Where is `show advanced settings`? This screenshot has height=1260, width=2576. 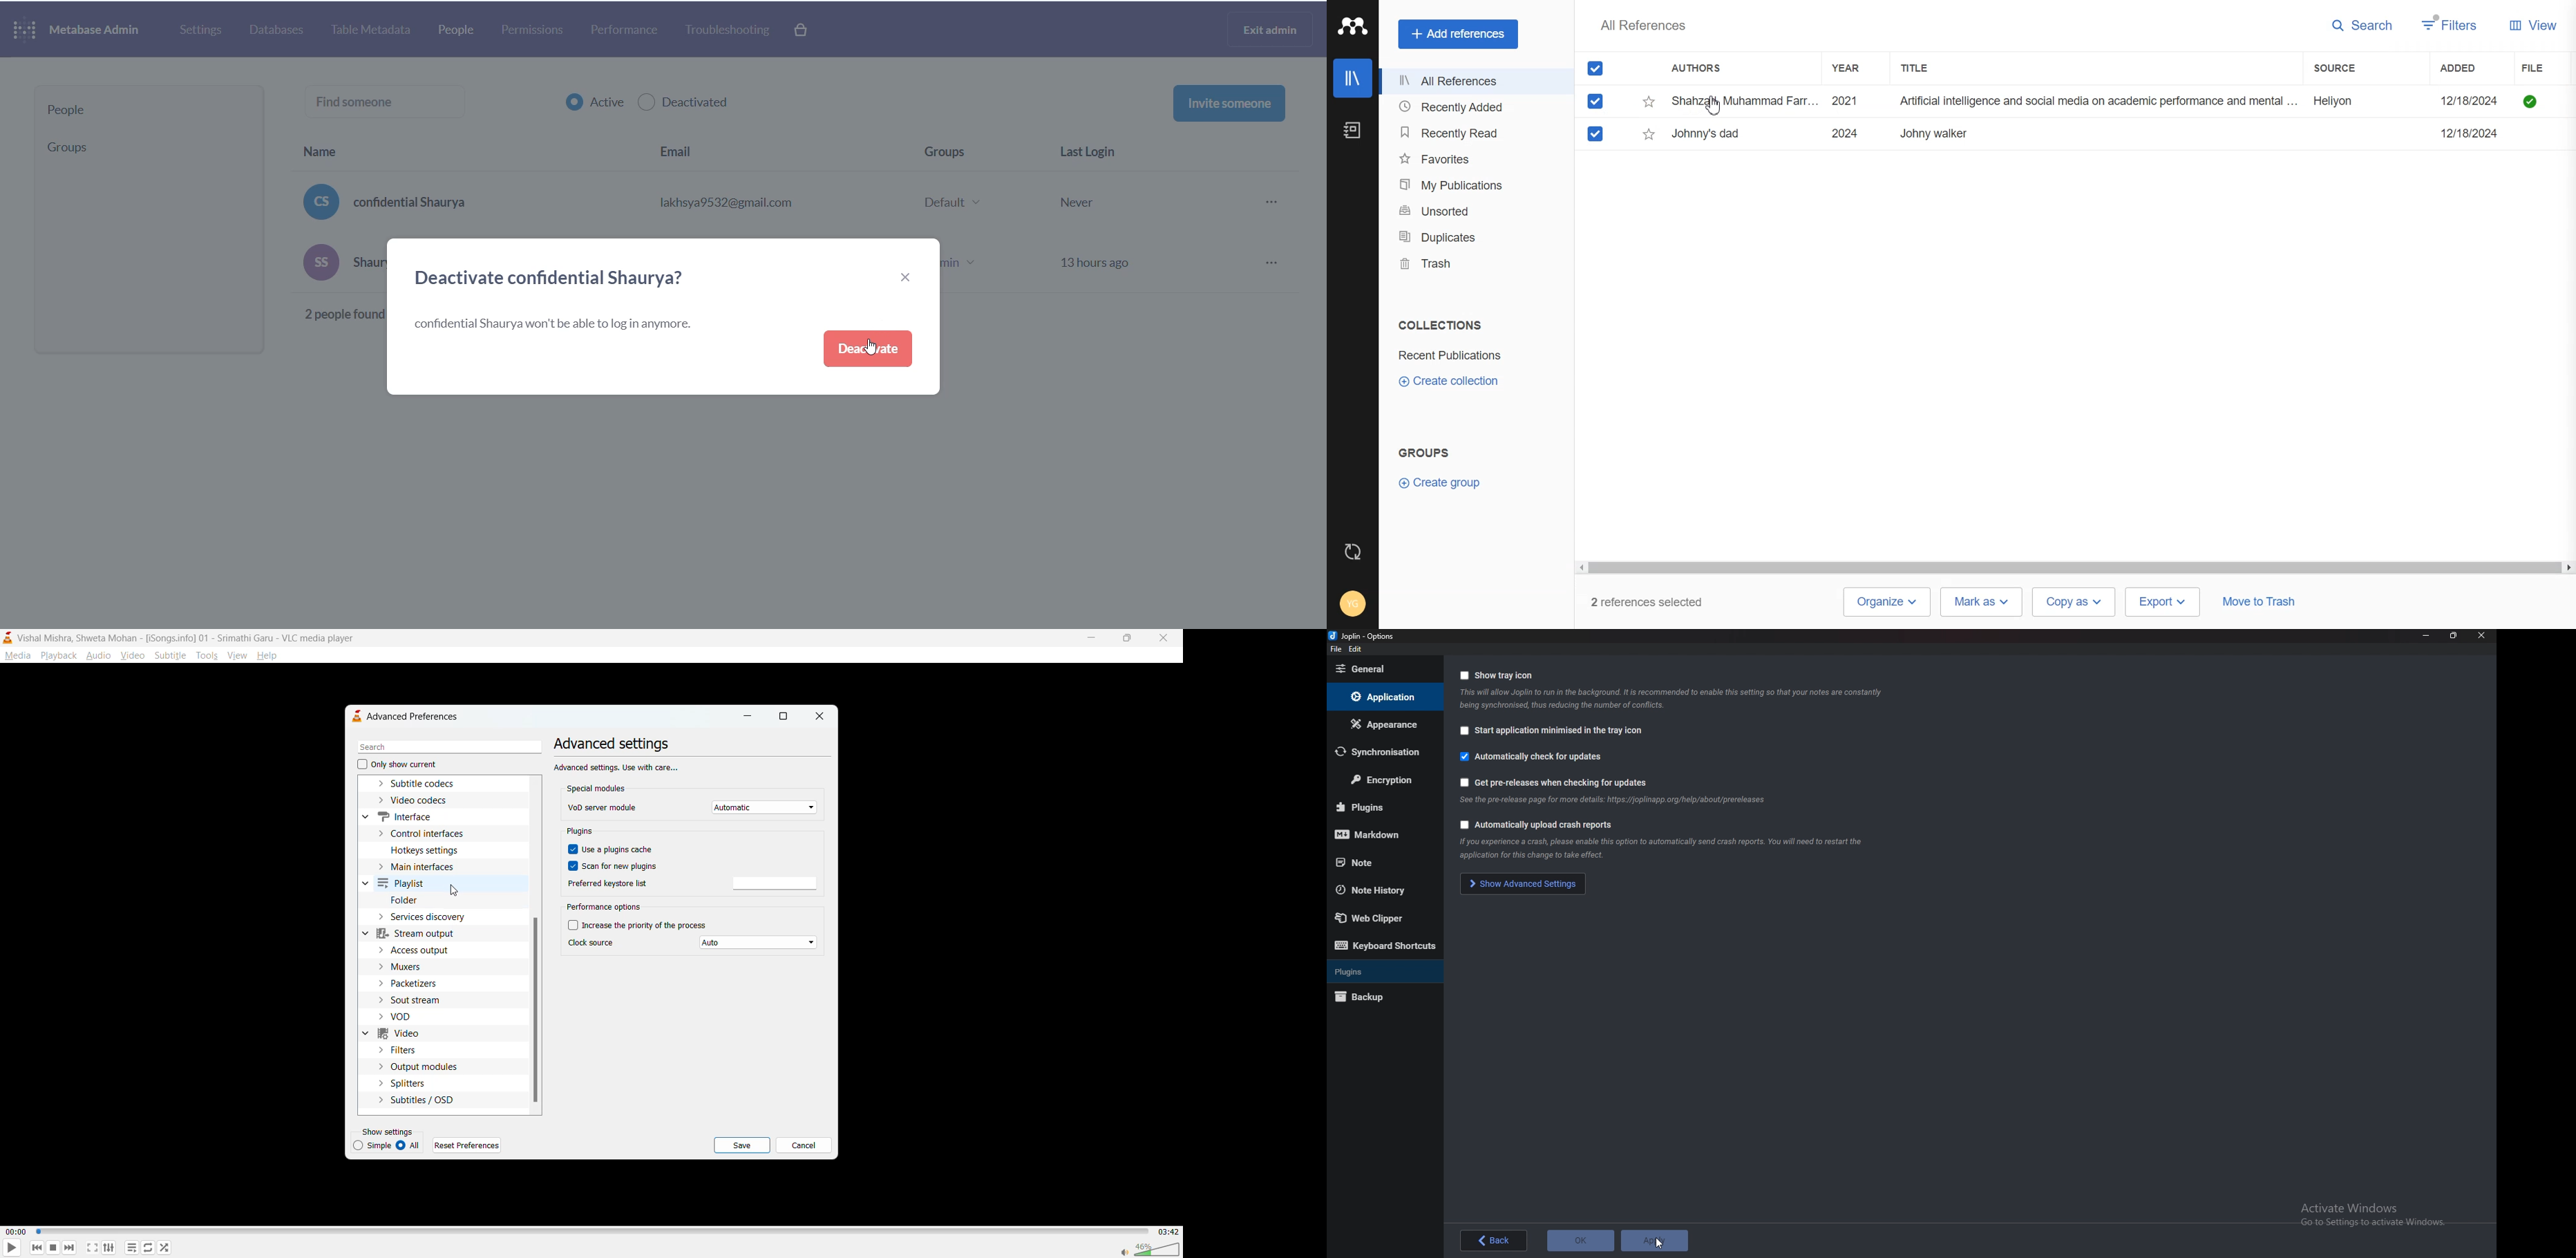
show advanced settings is located at coordinates (1525, 883).